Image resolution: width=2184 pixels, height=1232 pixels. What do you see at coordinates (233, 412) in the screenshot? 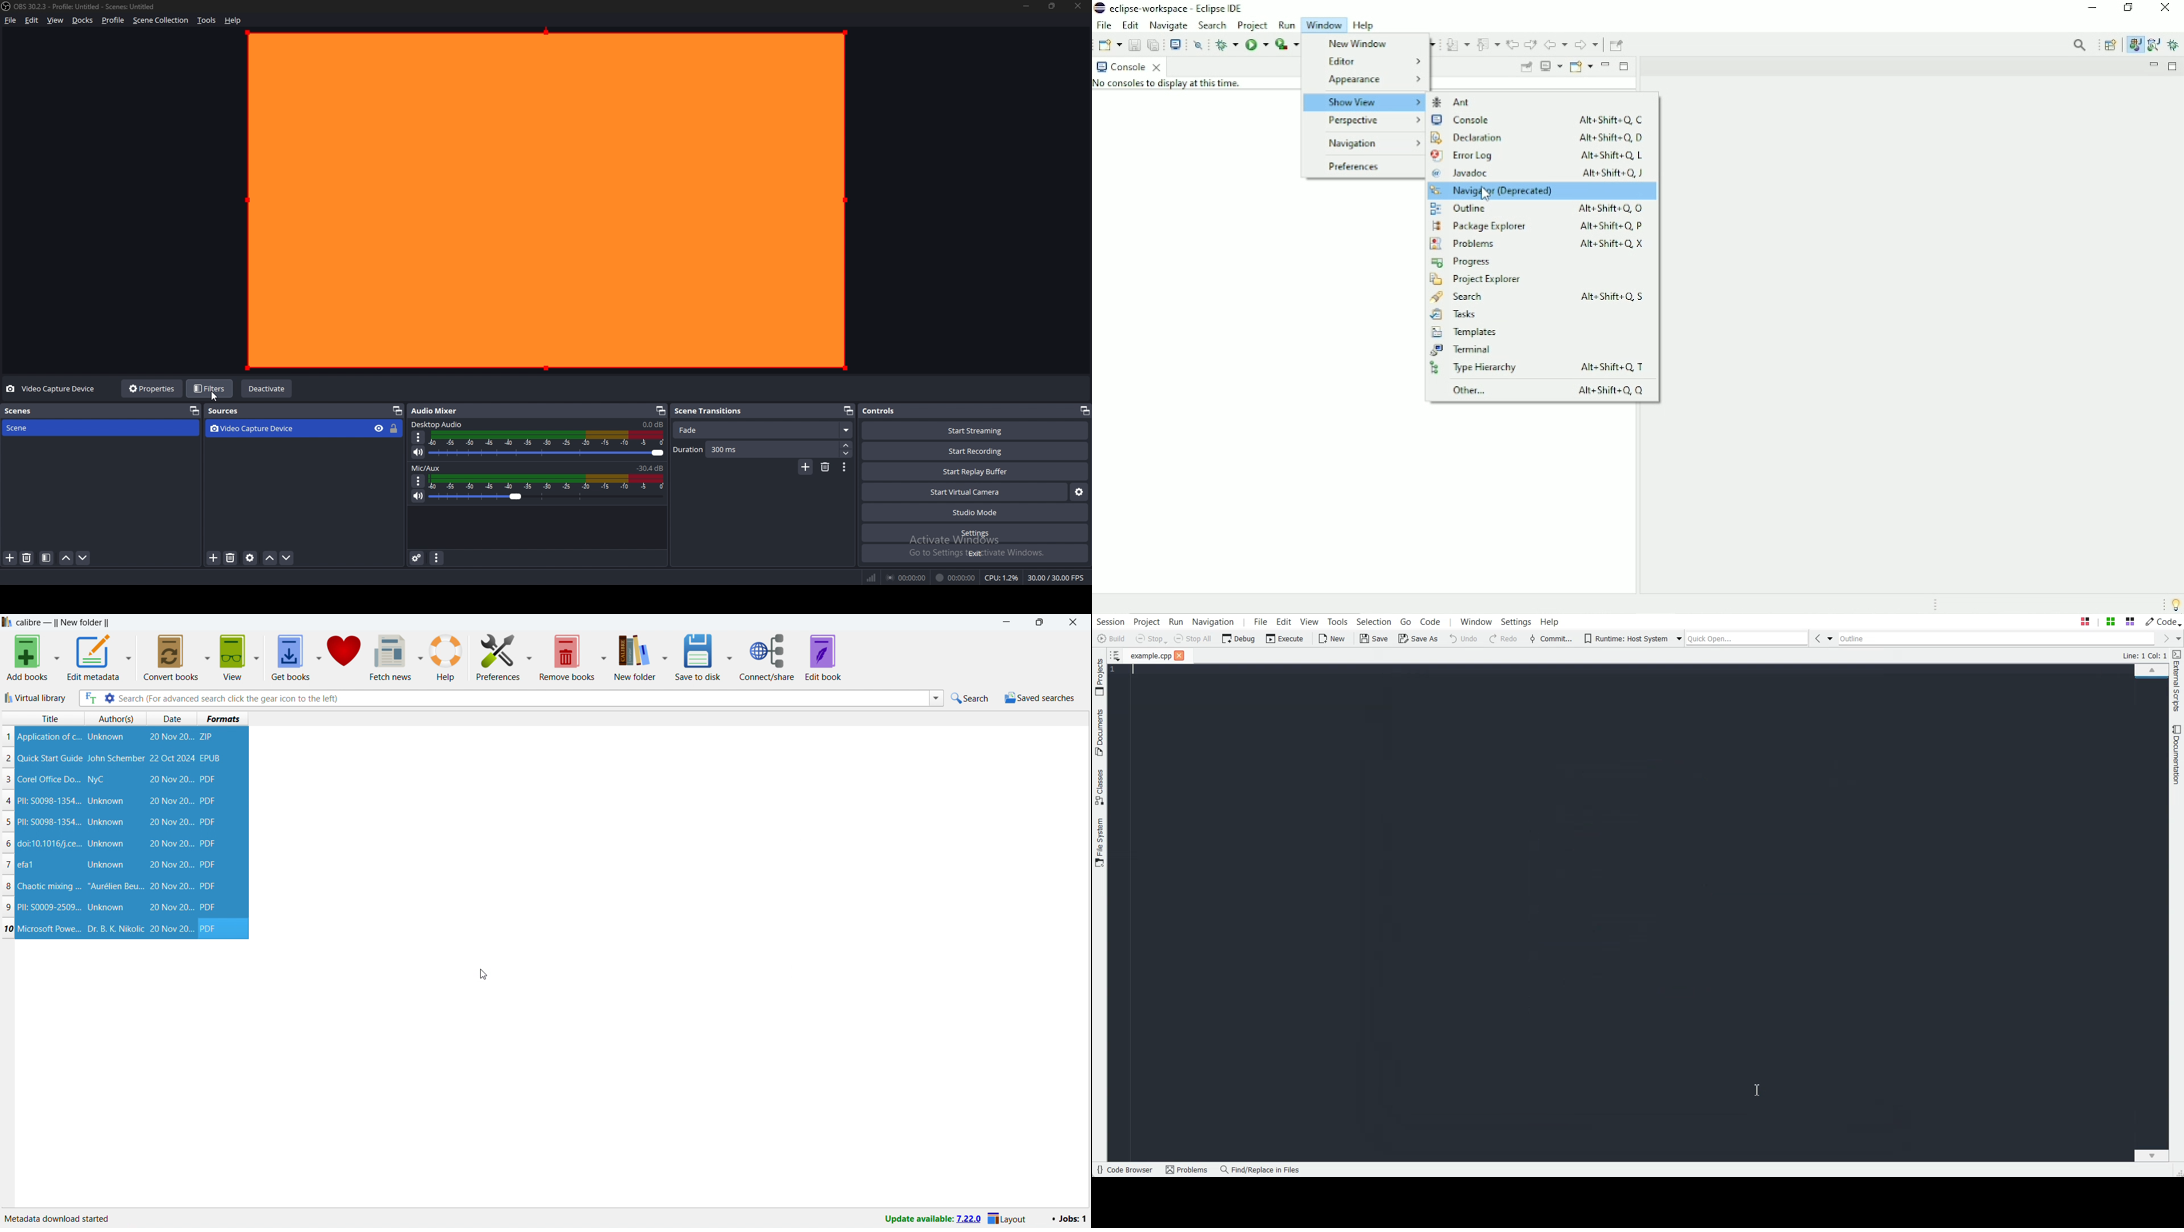
I see `sources` at bounding box center [233, 412].